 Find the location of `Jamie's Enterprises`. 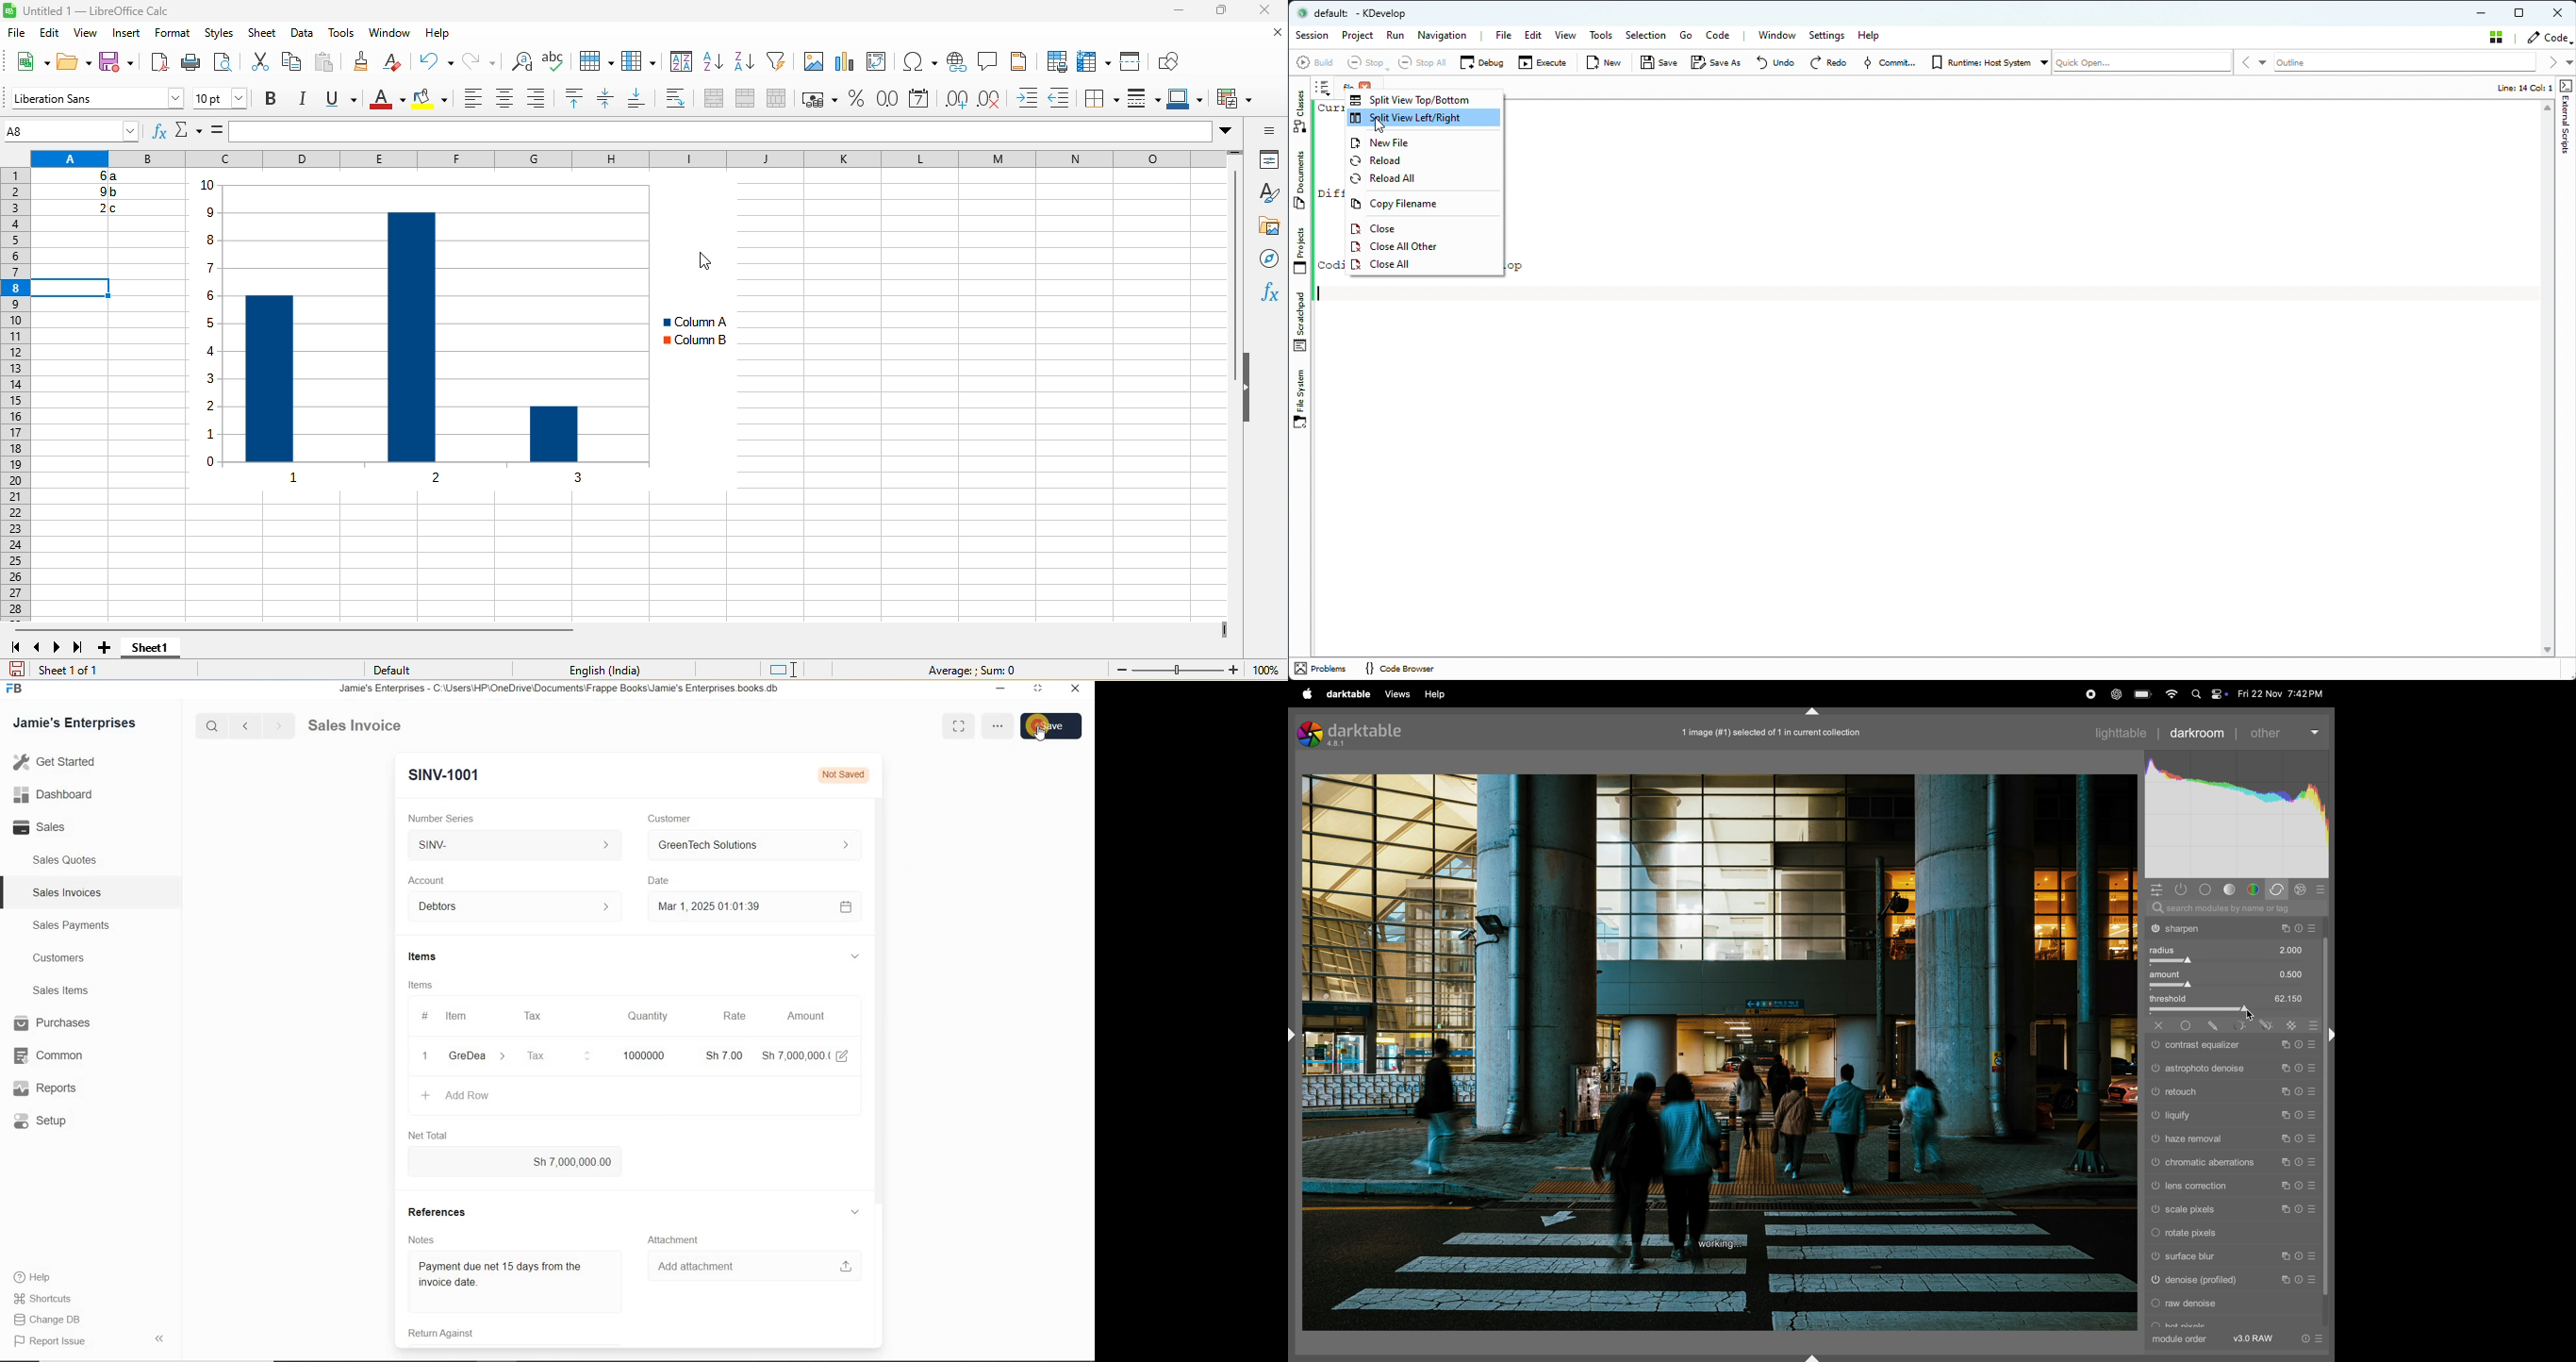

Jamie's Enterprises is located at coordinates (73, 723).